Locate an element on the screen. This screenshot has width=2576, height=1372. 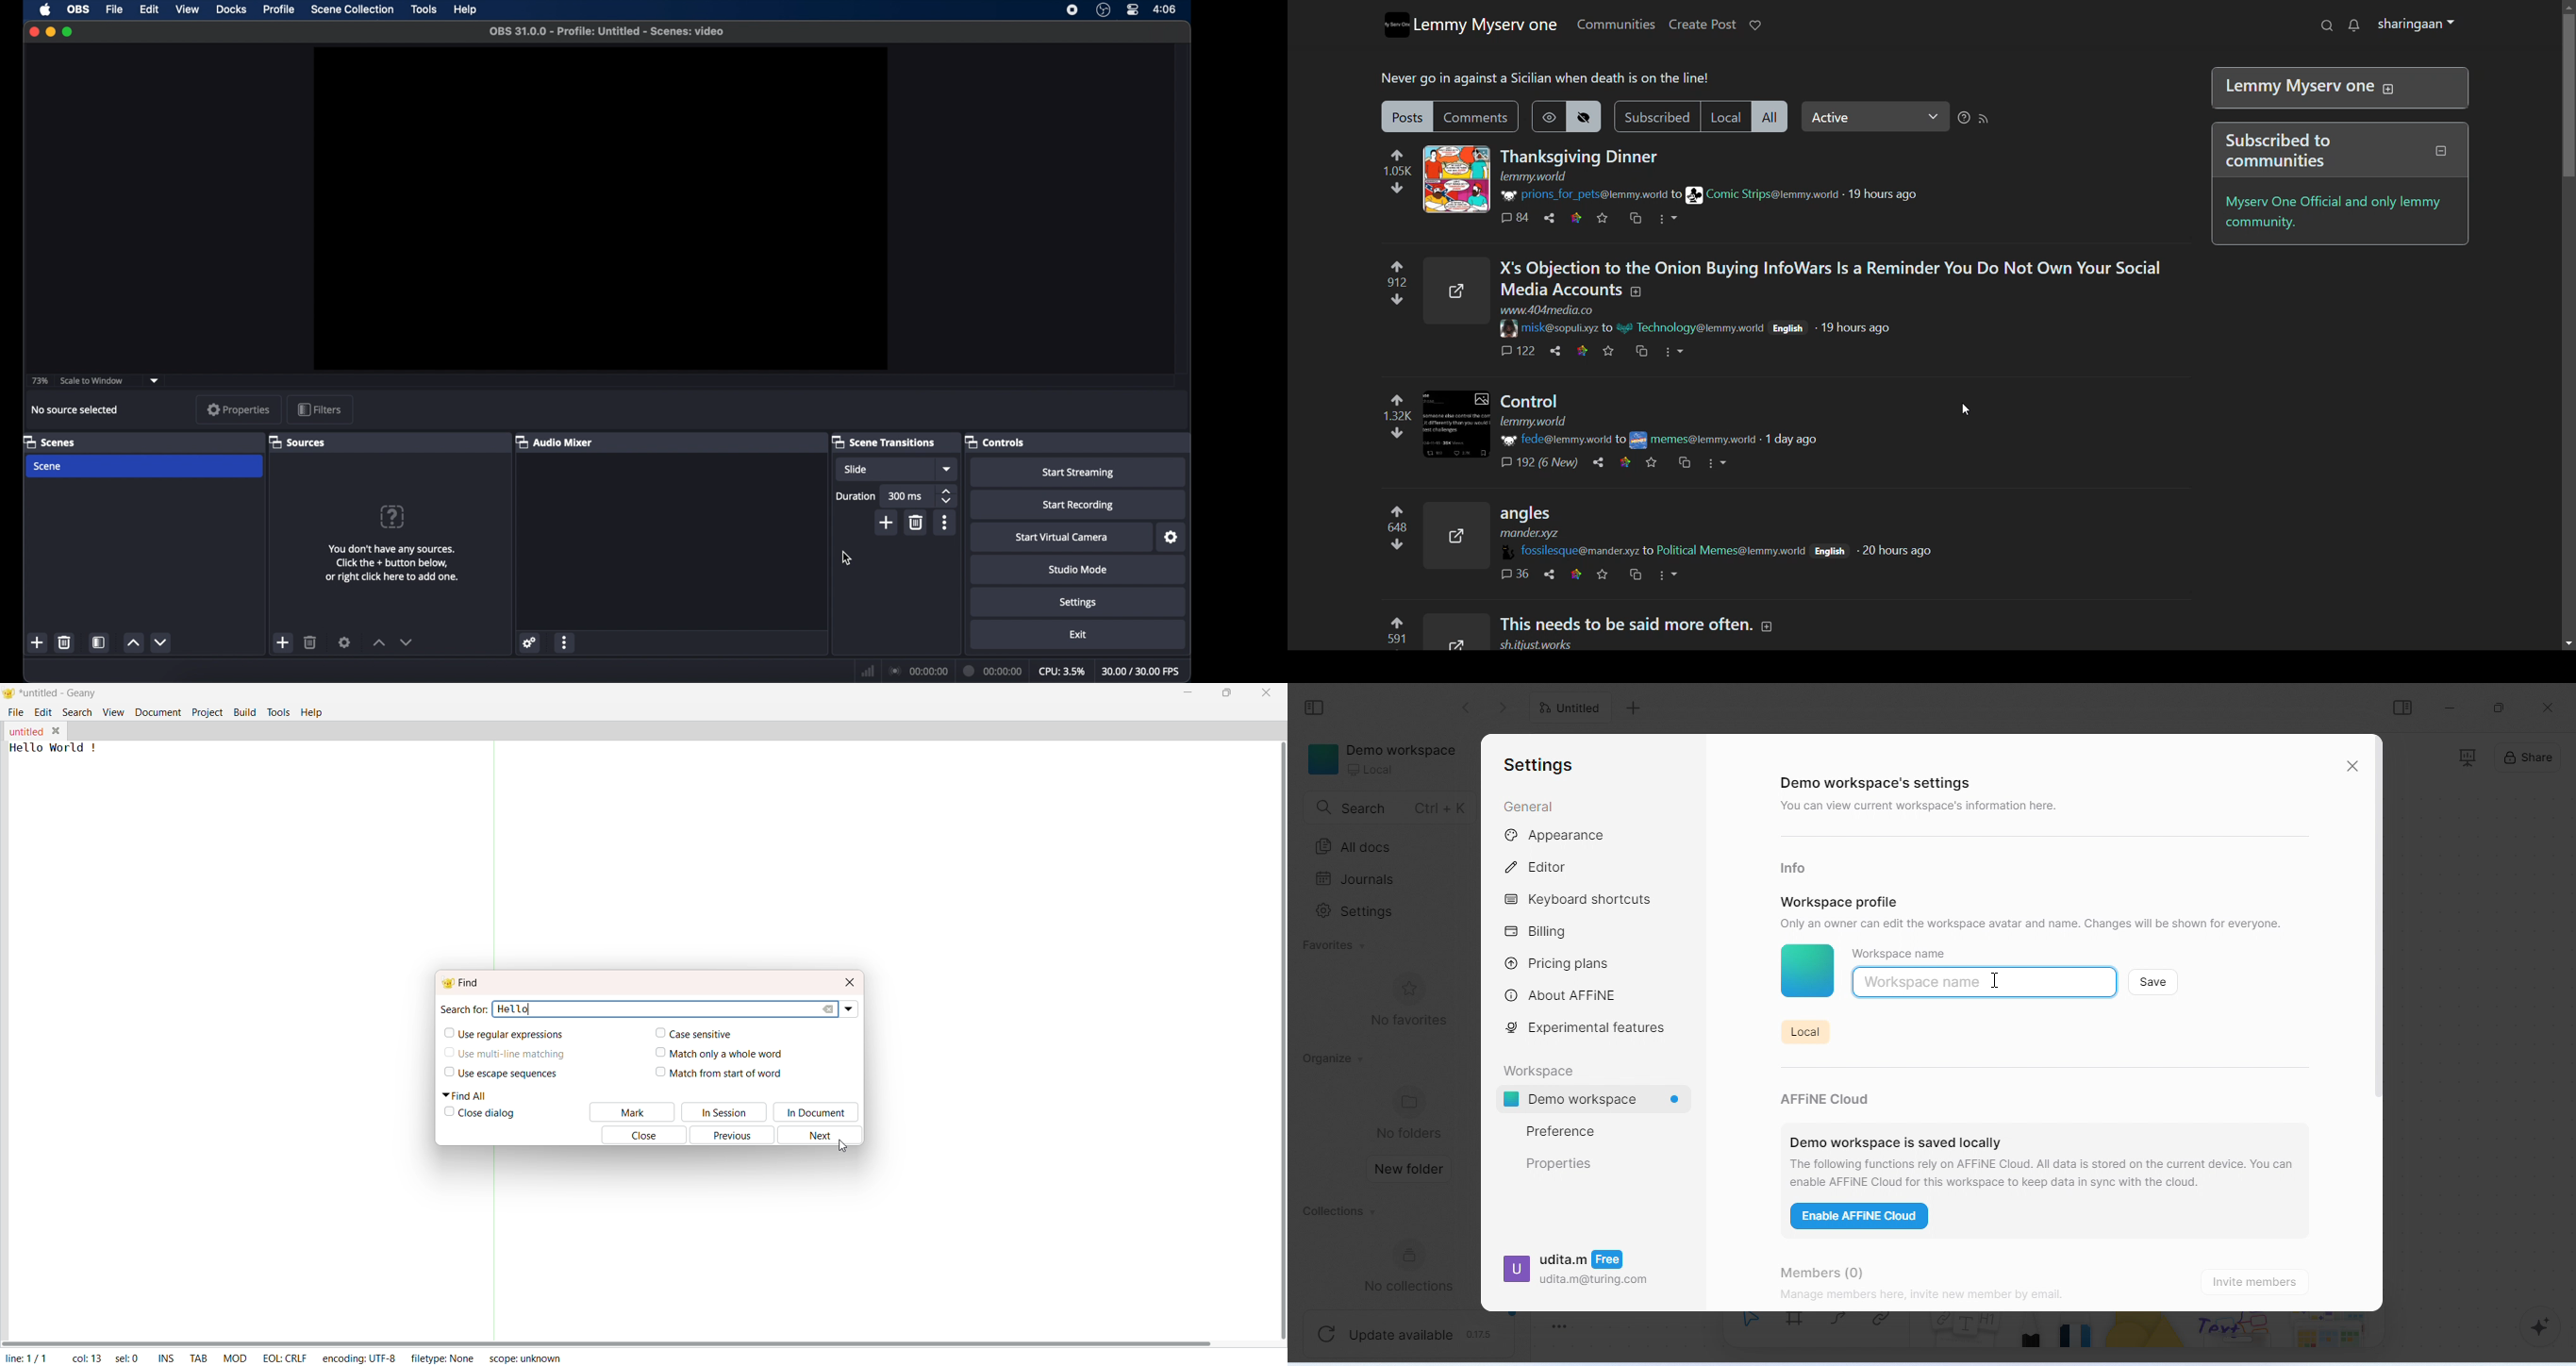
start recording is located at coordinates (1078, 505).